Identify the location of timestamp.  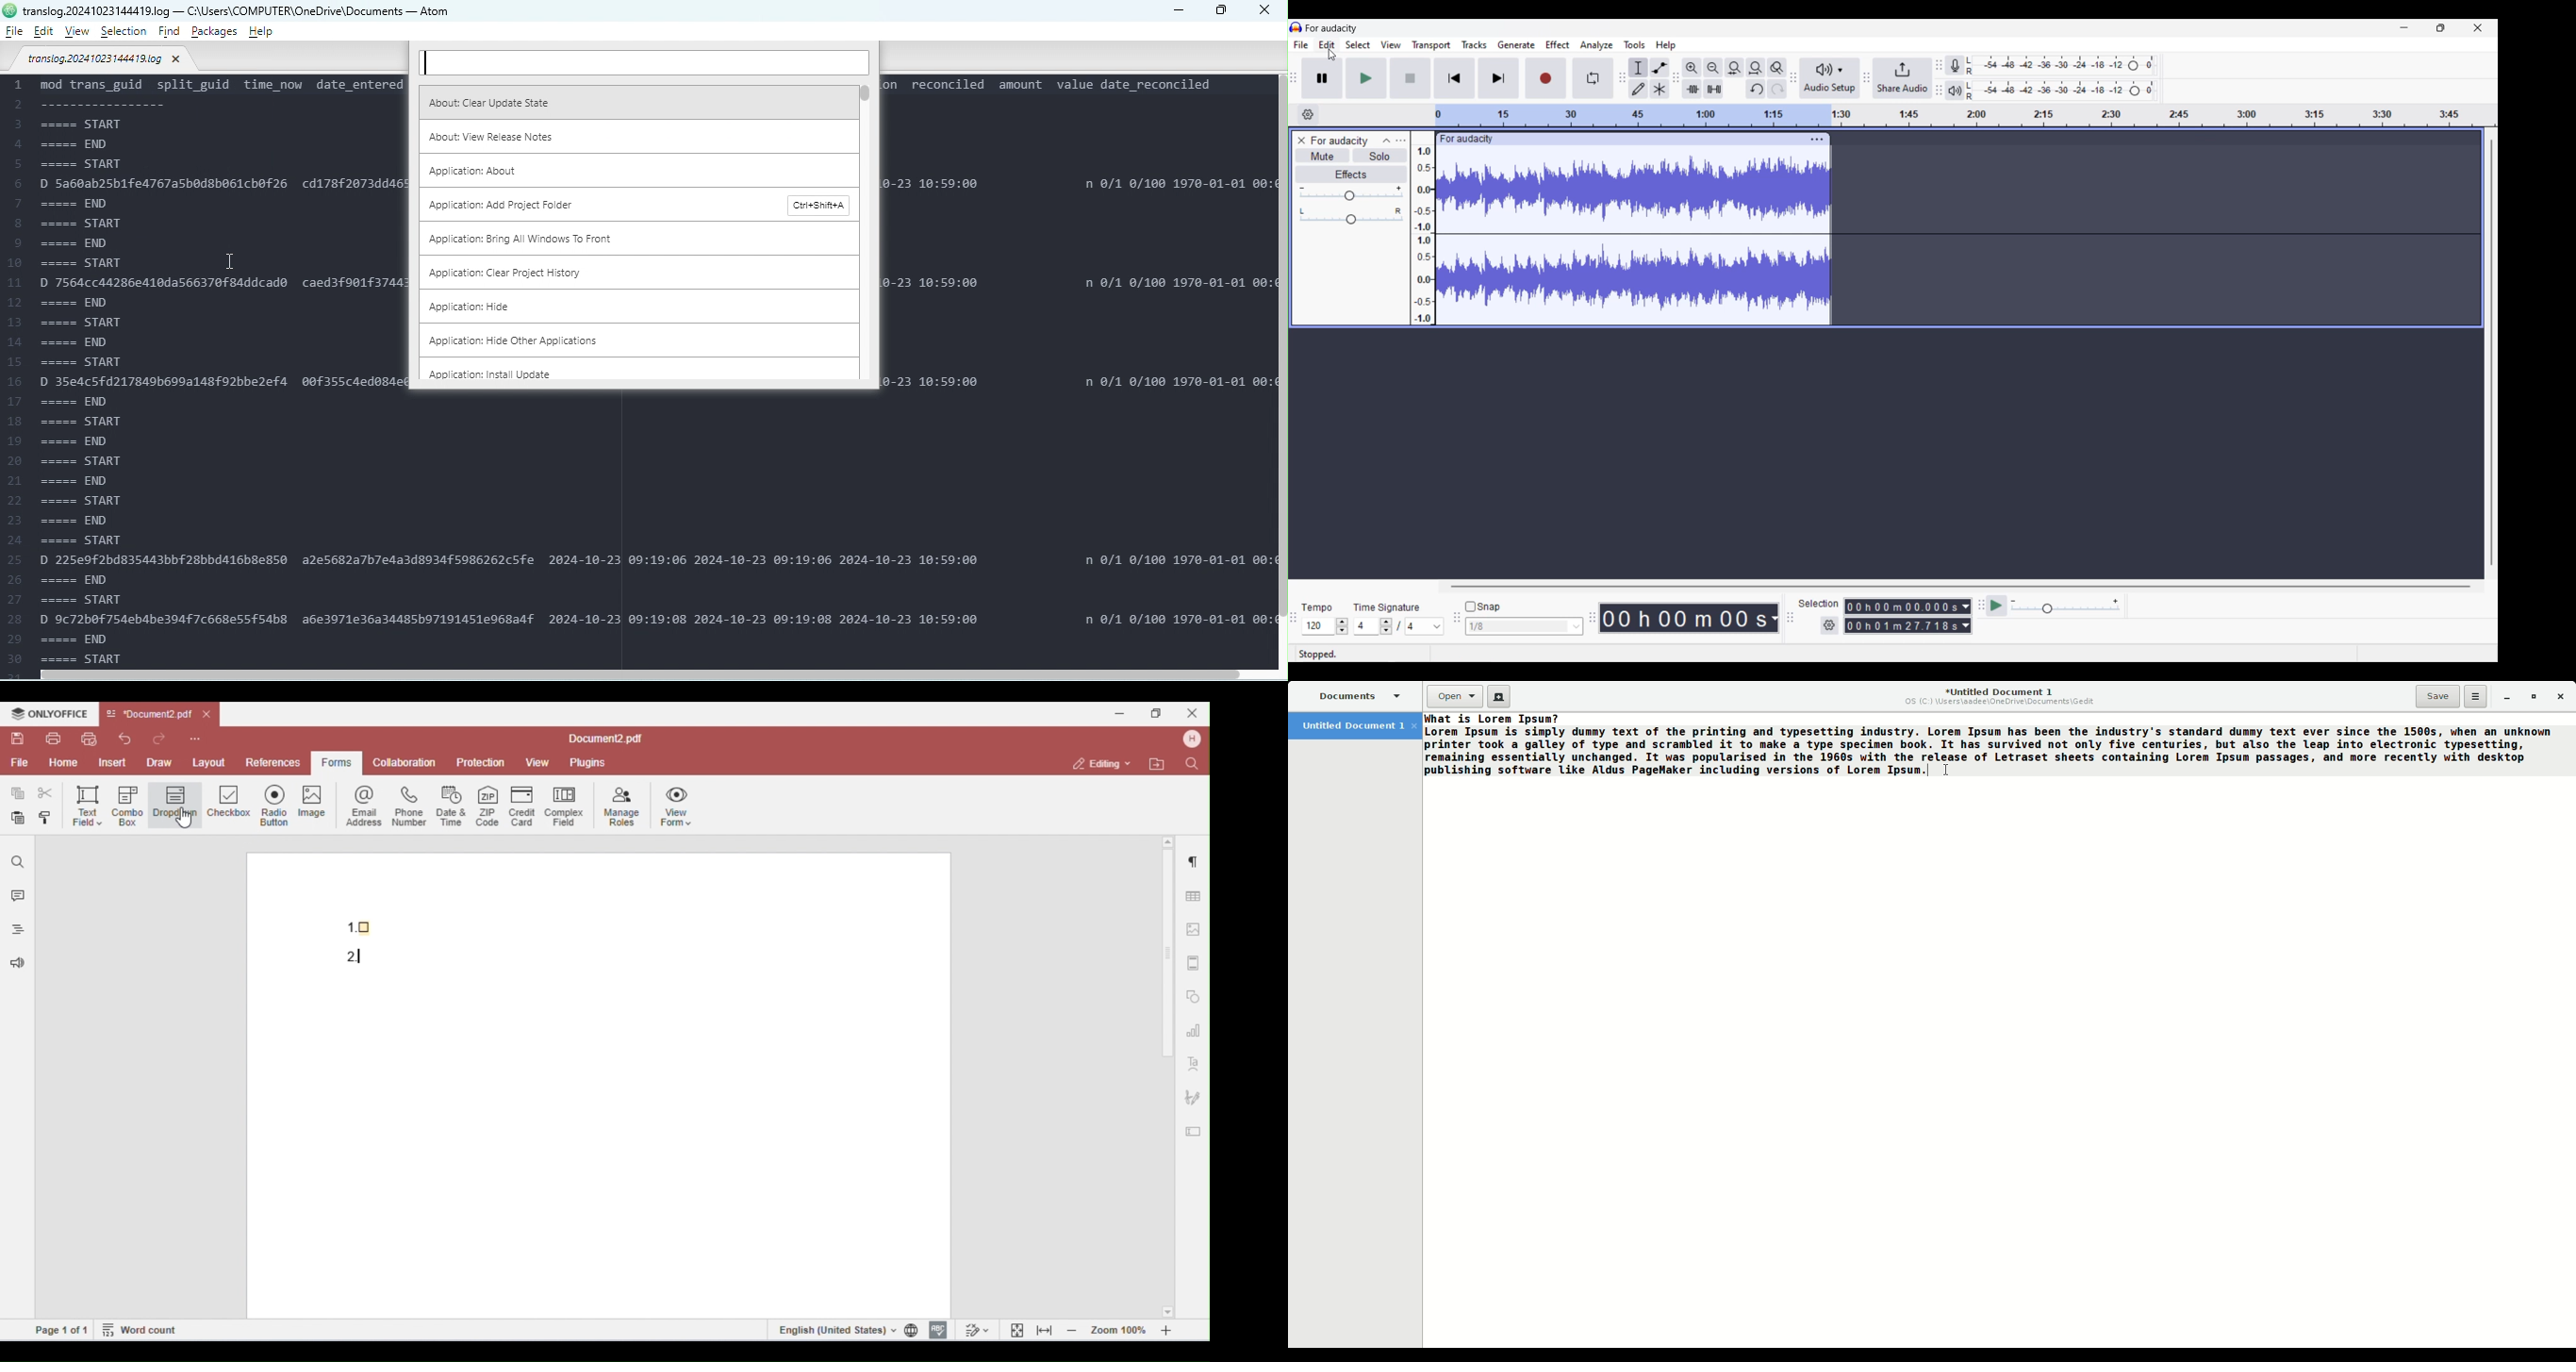
(1688, 618).